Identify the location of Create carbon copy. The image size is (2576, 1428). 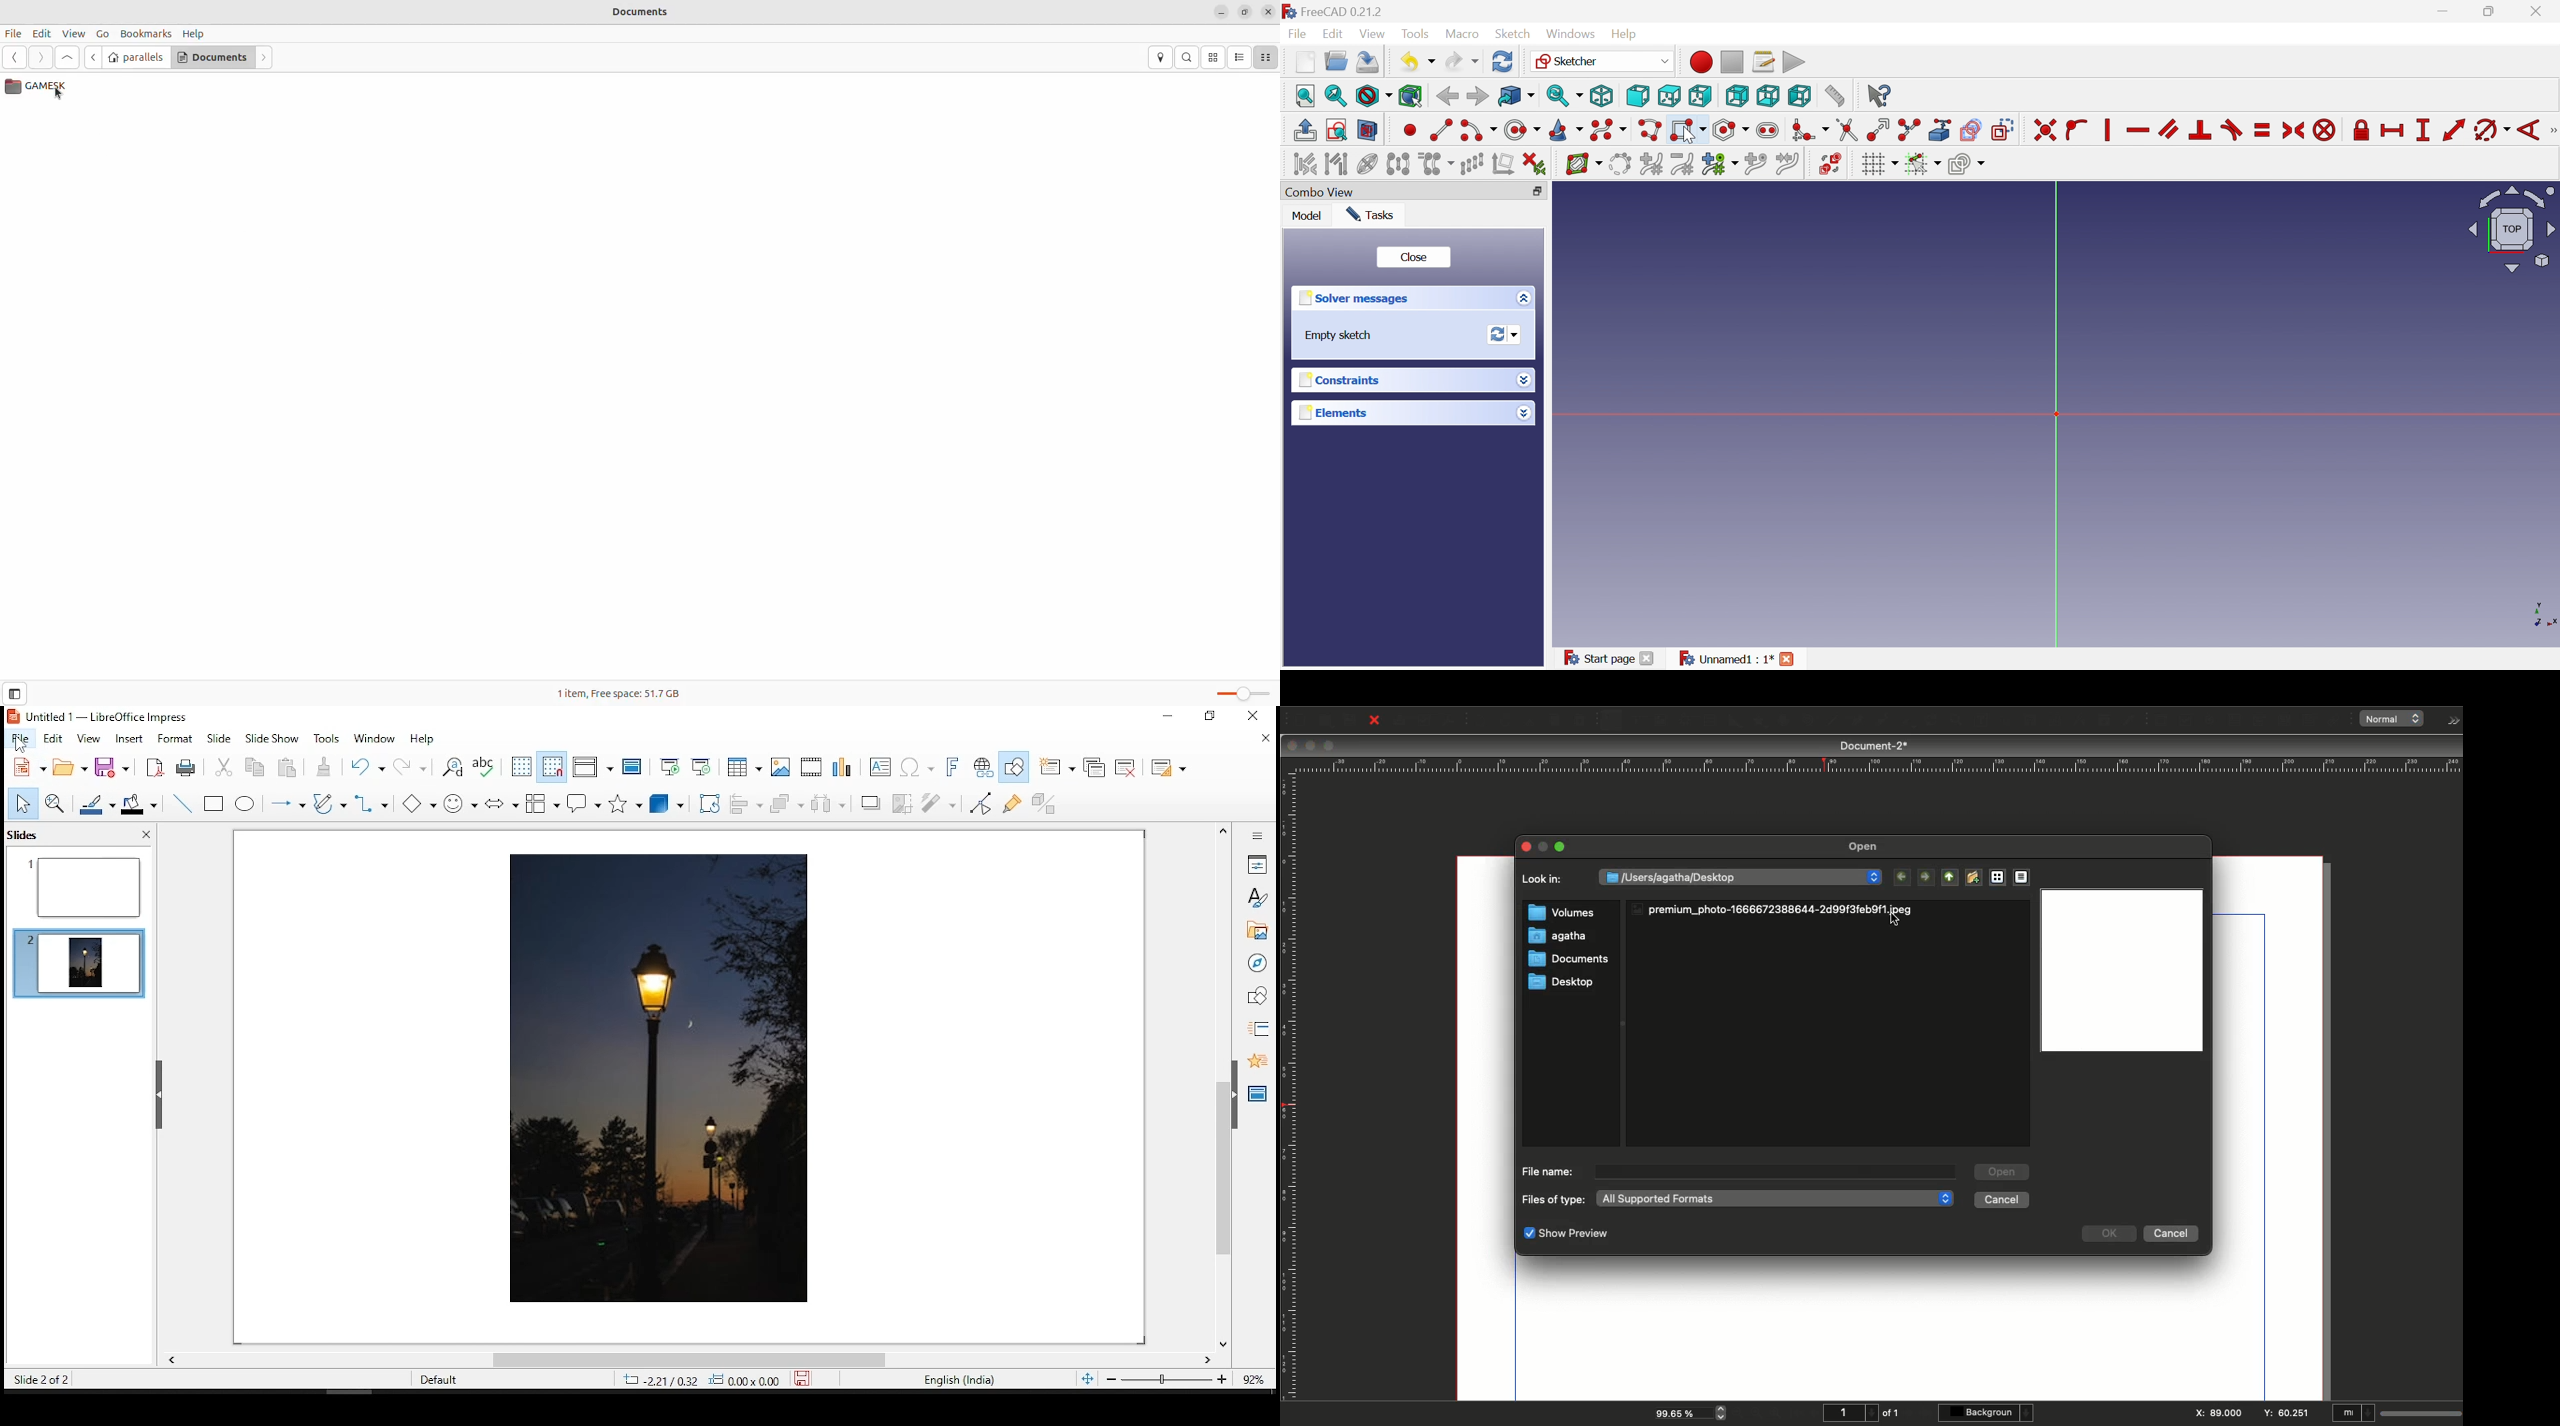
(1971, 129).